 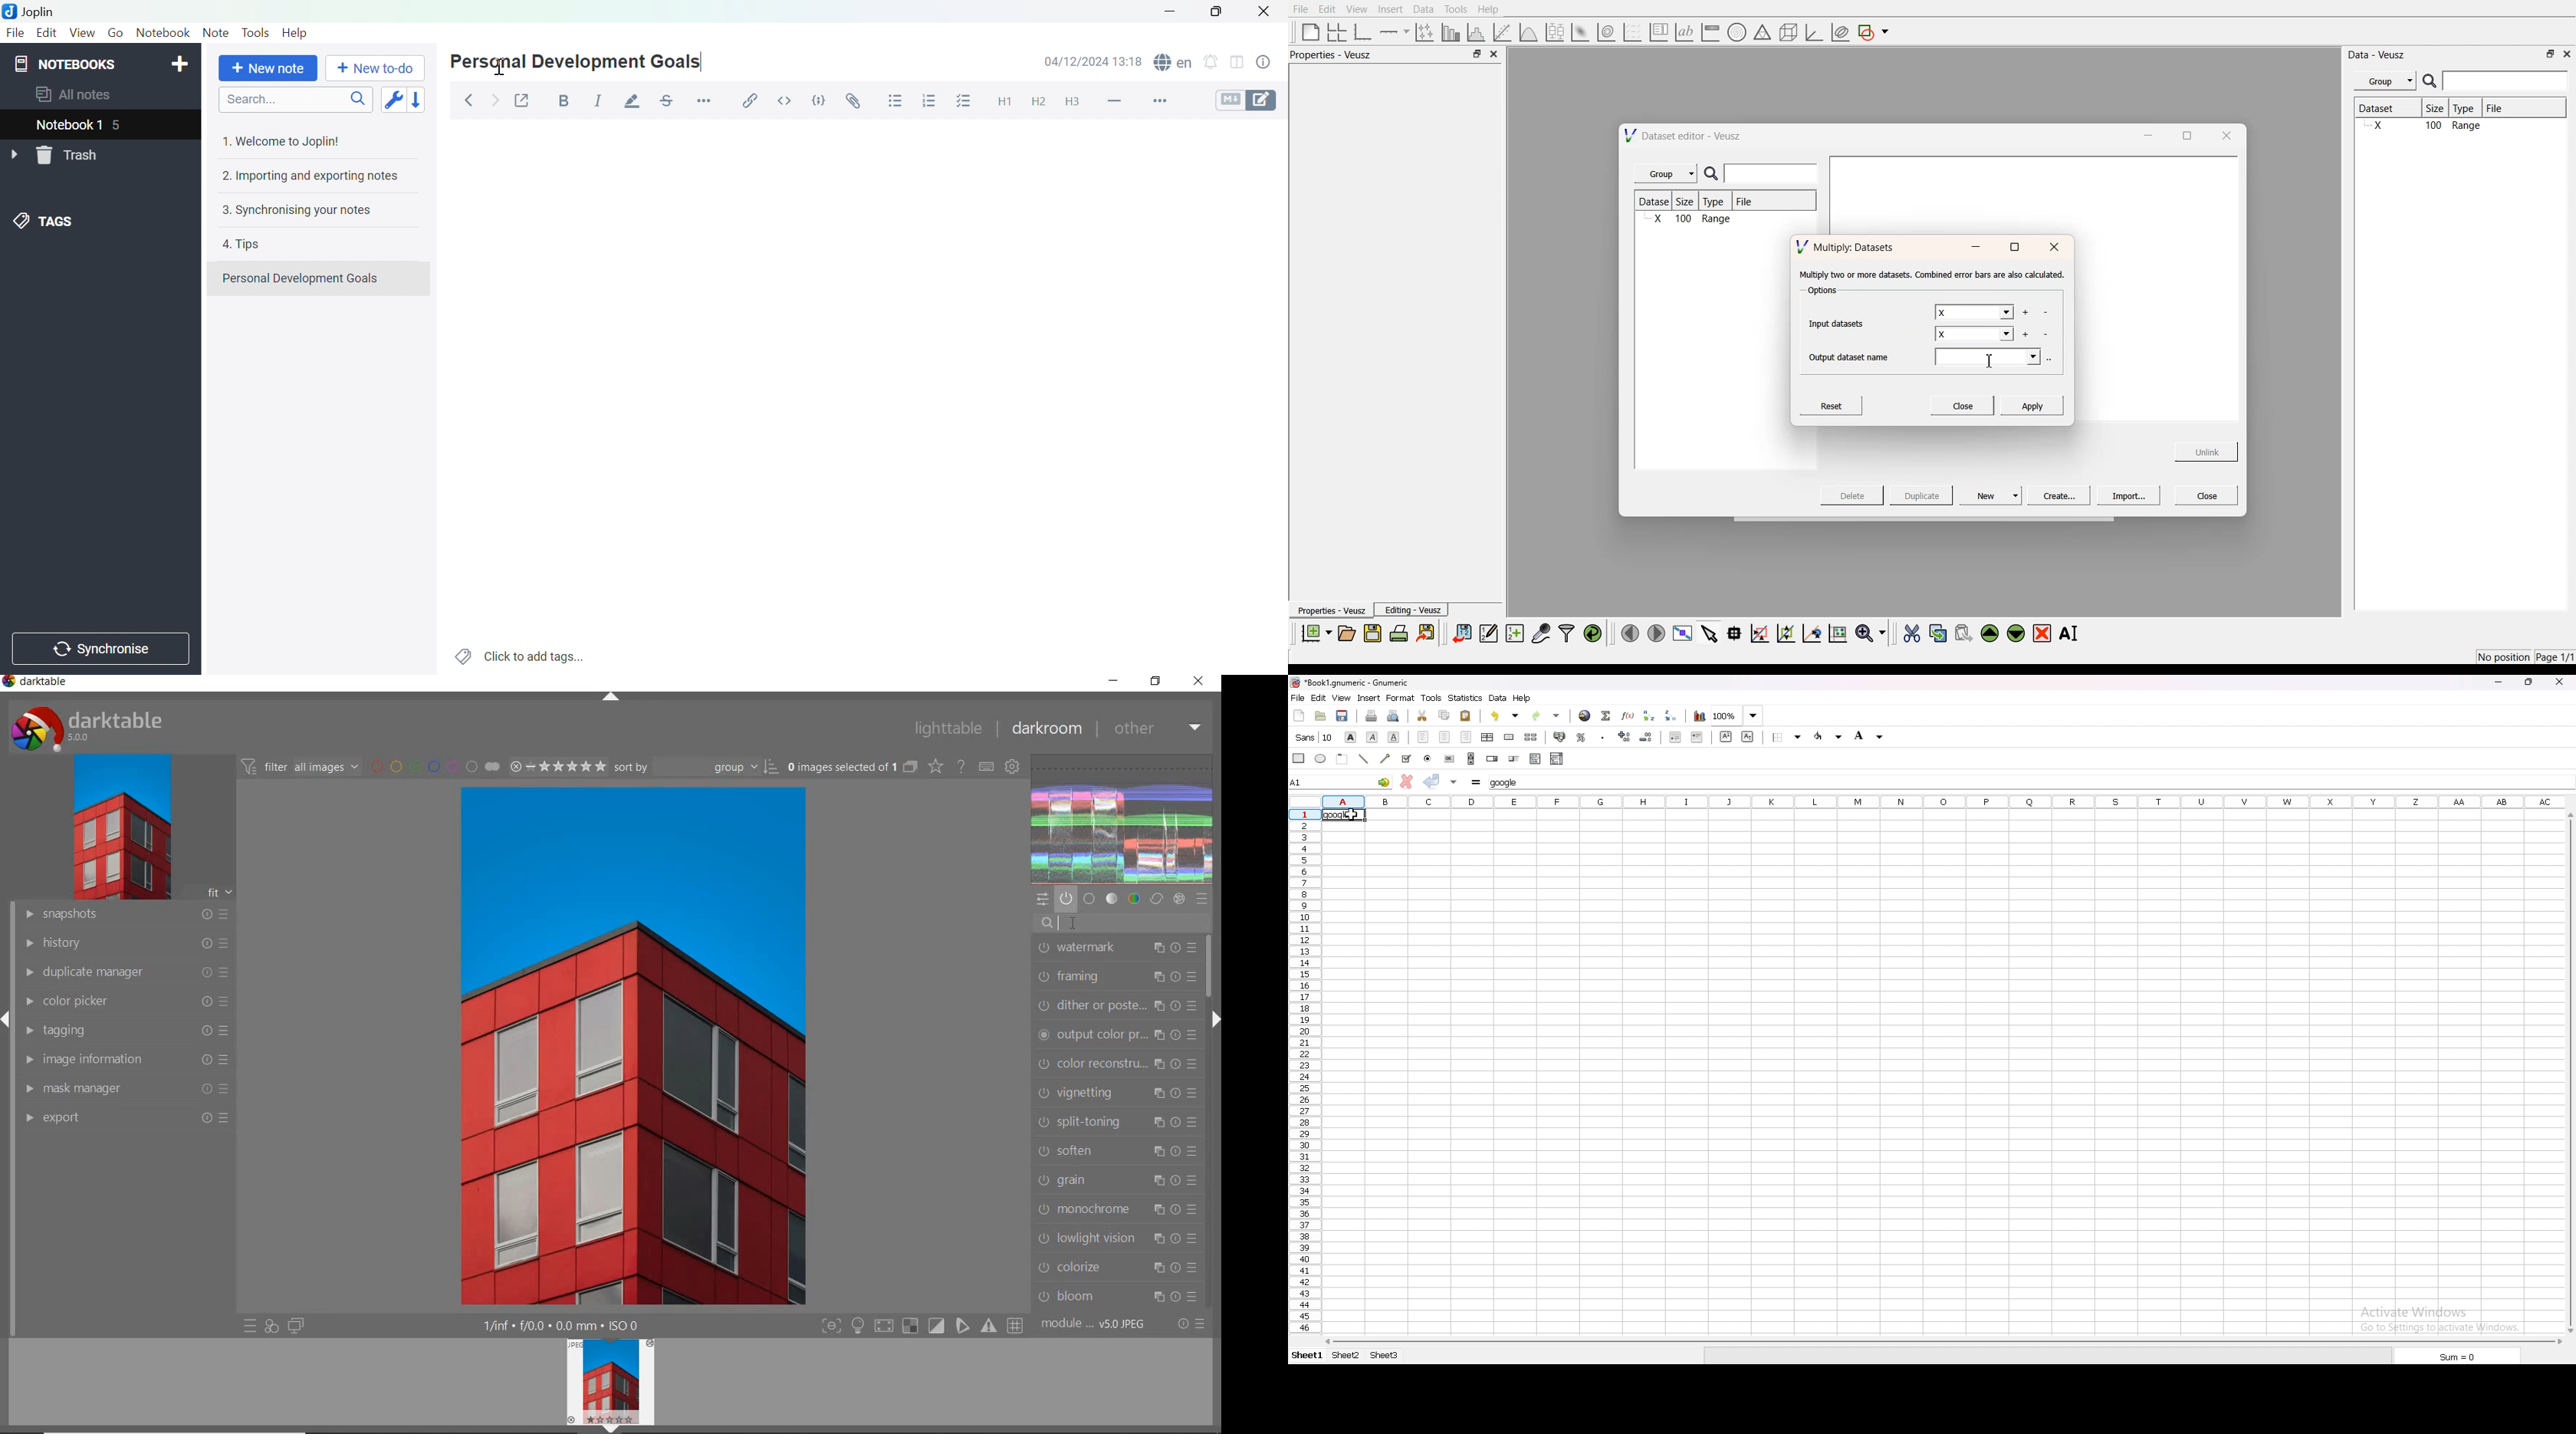 What do you see at coordinates (1465, 736) in the screenshot?
I see `right align` at bounding box center [1465, 736].